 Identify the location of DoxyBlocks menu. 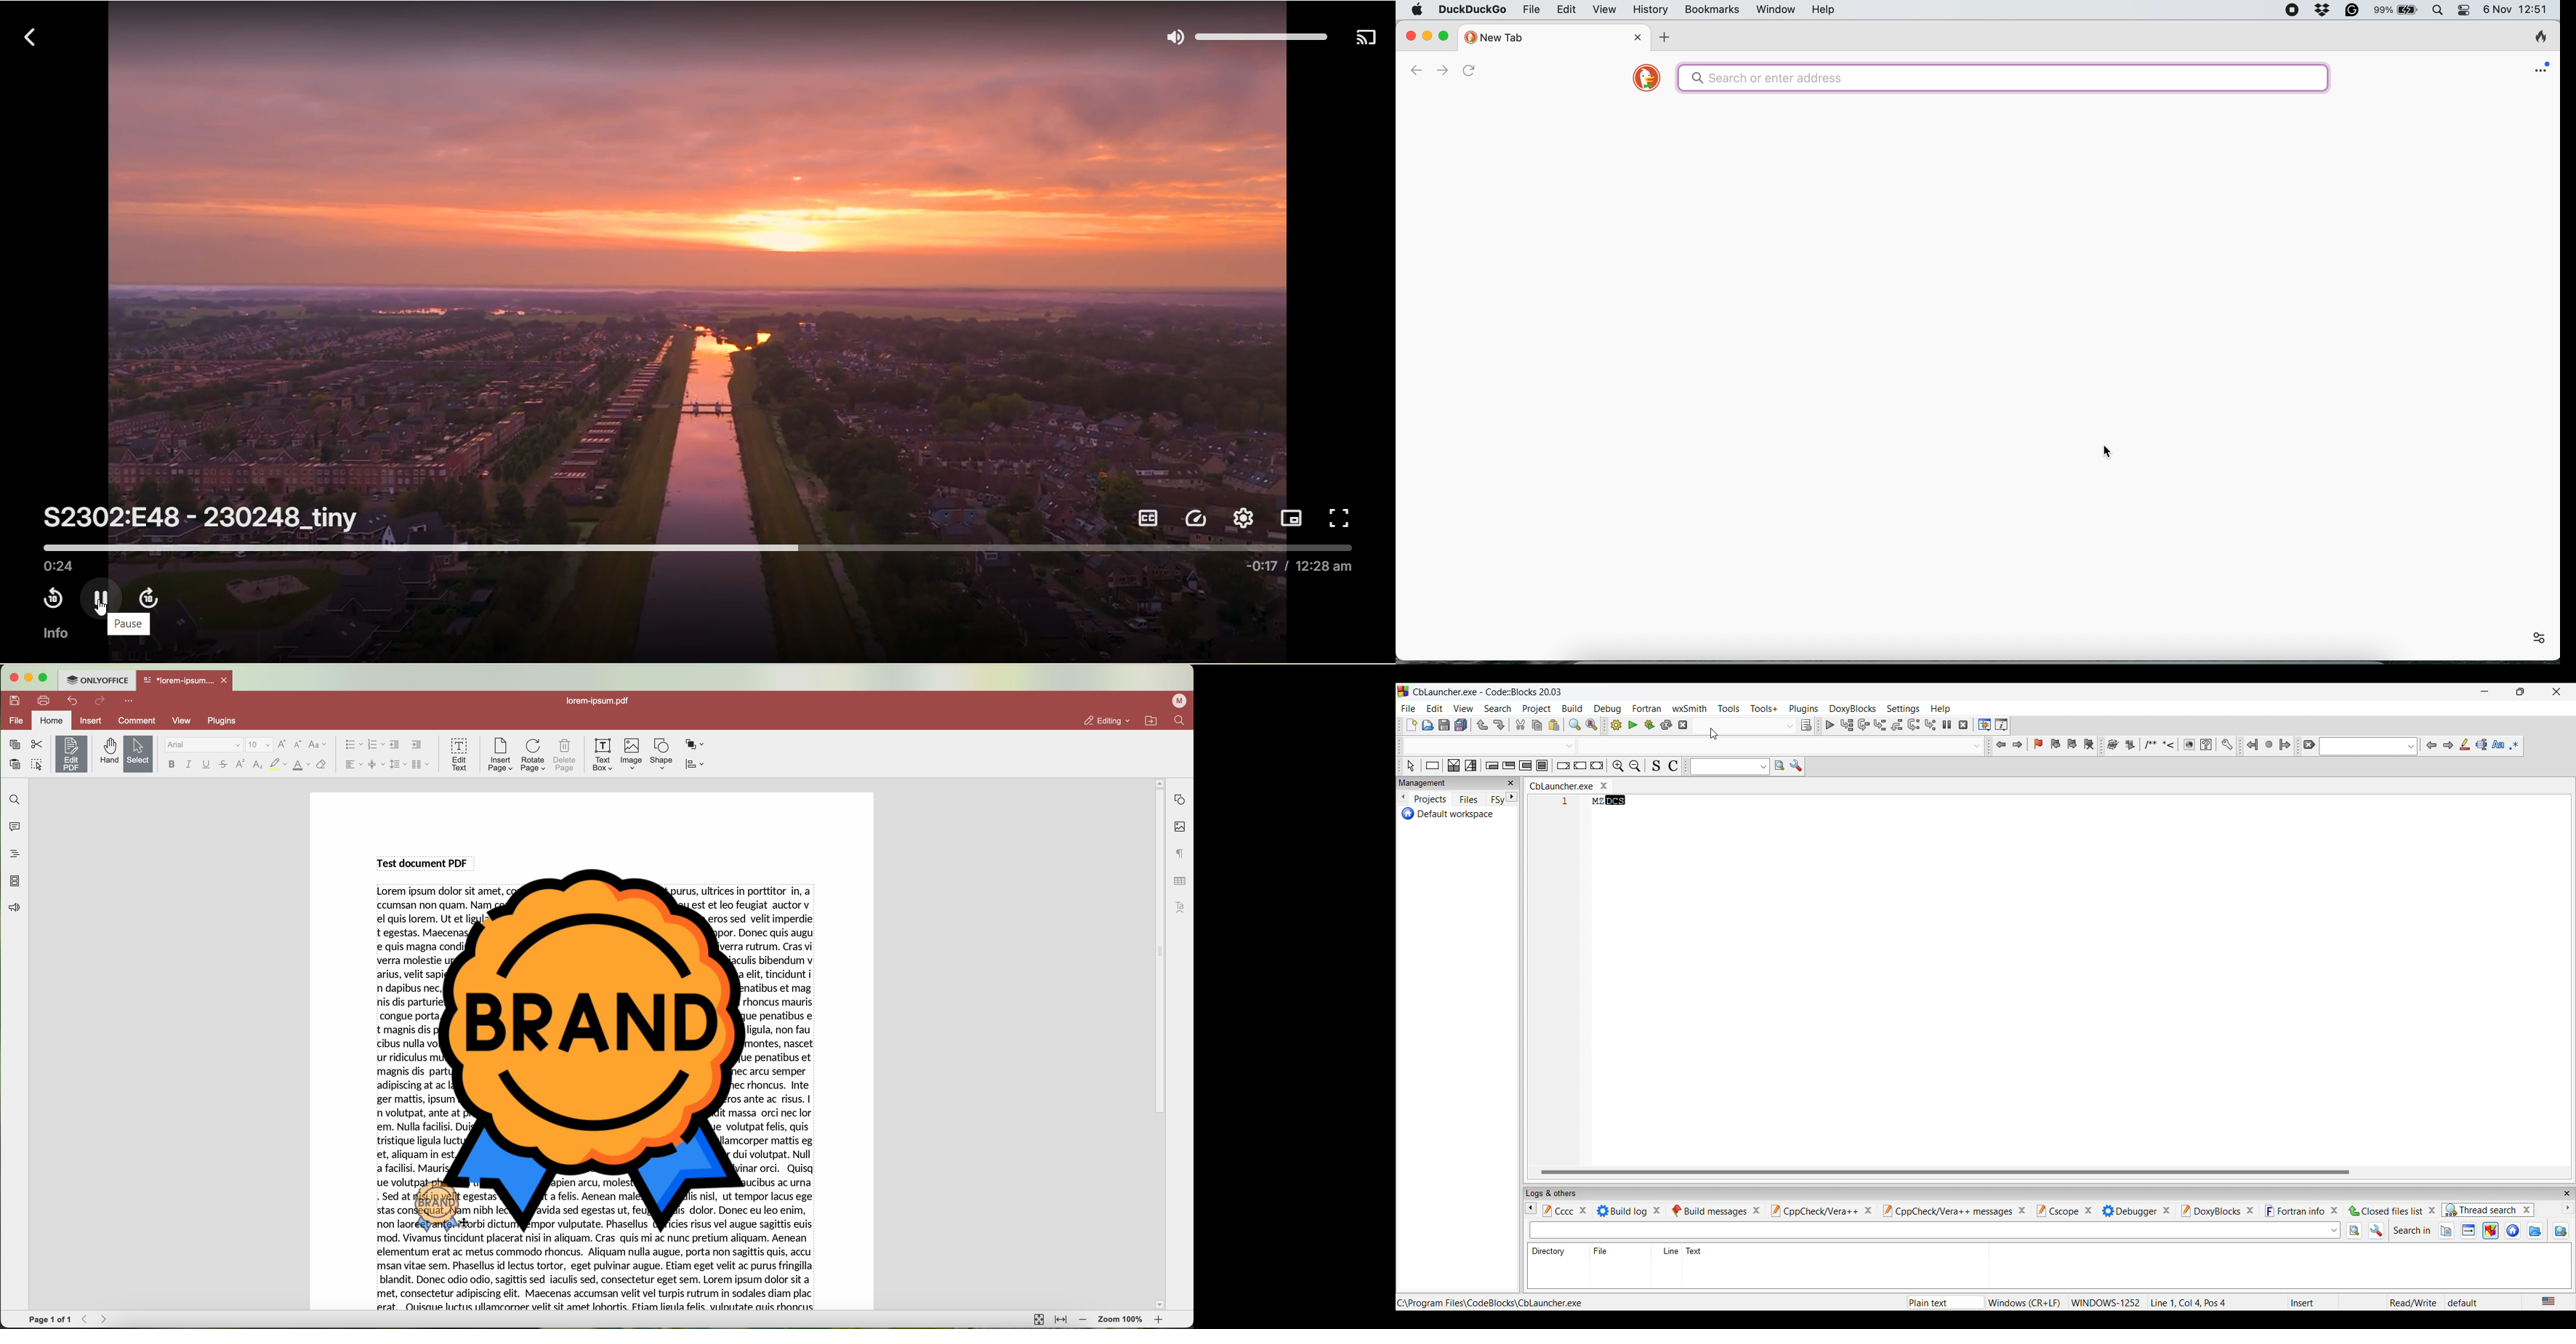
(1853, 709).